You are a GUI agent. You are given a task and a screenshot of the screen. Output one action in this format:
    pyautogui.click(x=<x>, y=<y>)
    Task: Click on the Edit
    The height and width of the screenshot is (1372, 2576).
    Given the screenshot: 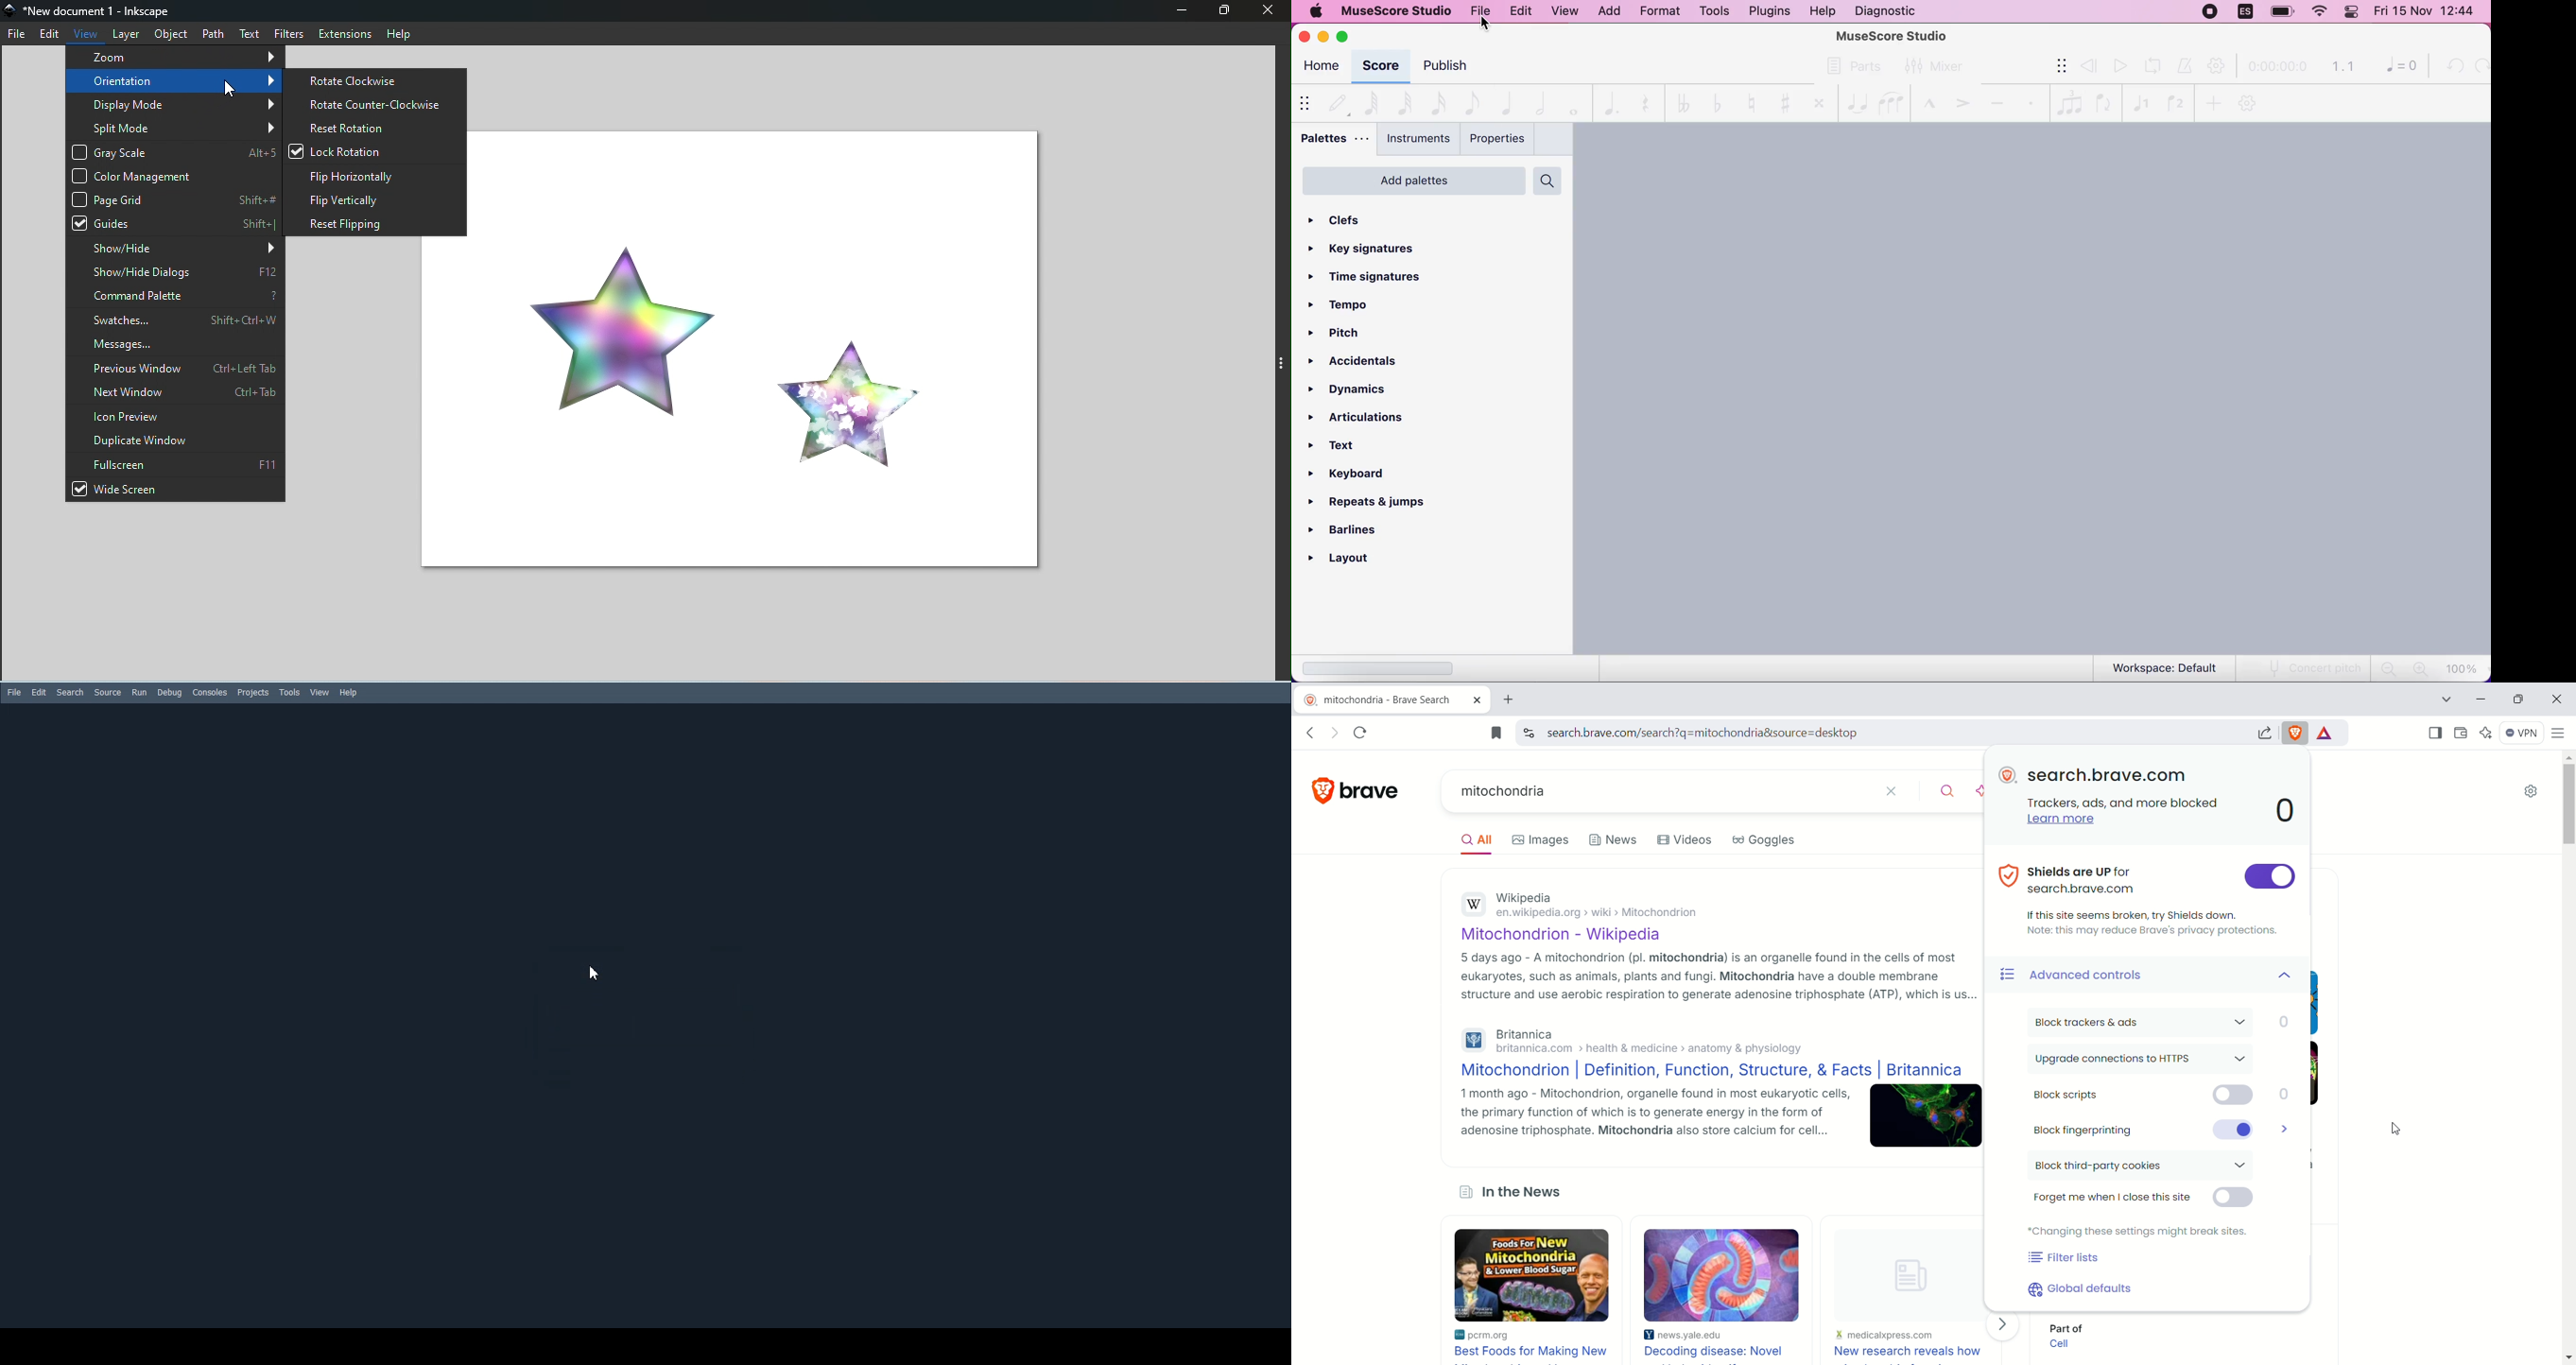 What is the action you would take?
    pyautogui.click(x=39, y=692)
    